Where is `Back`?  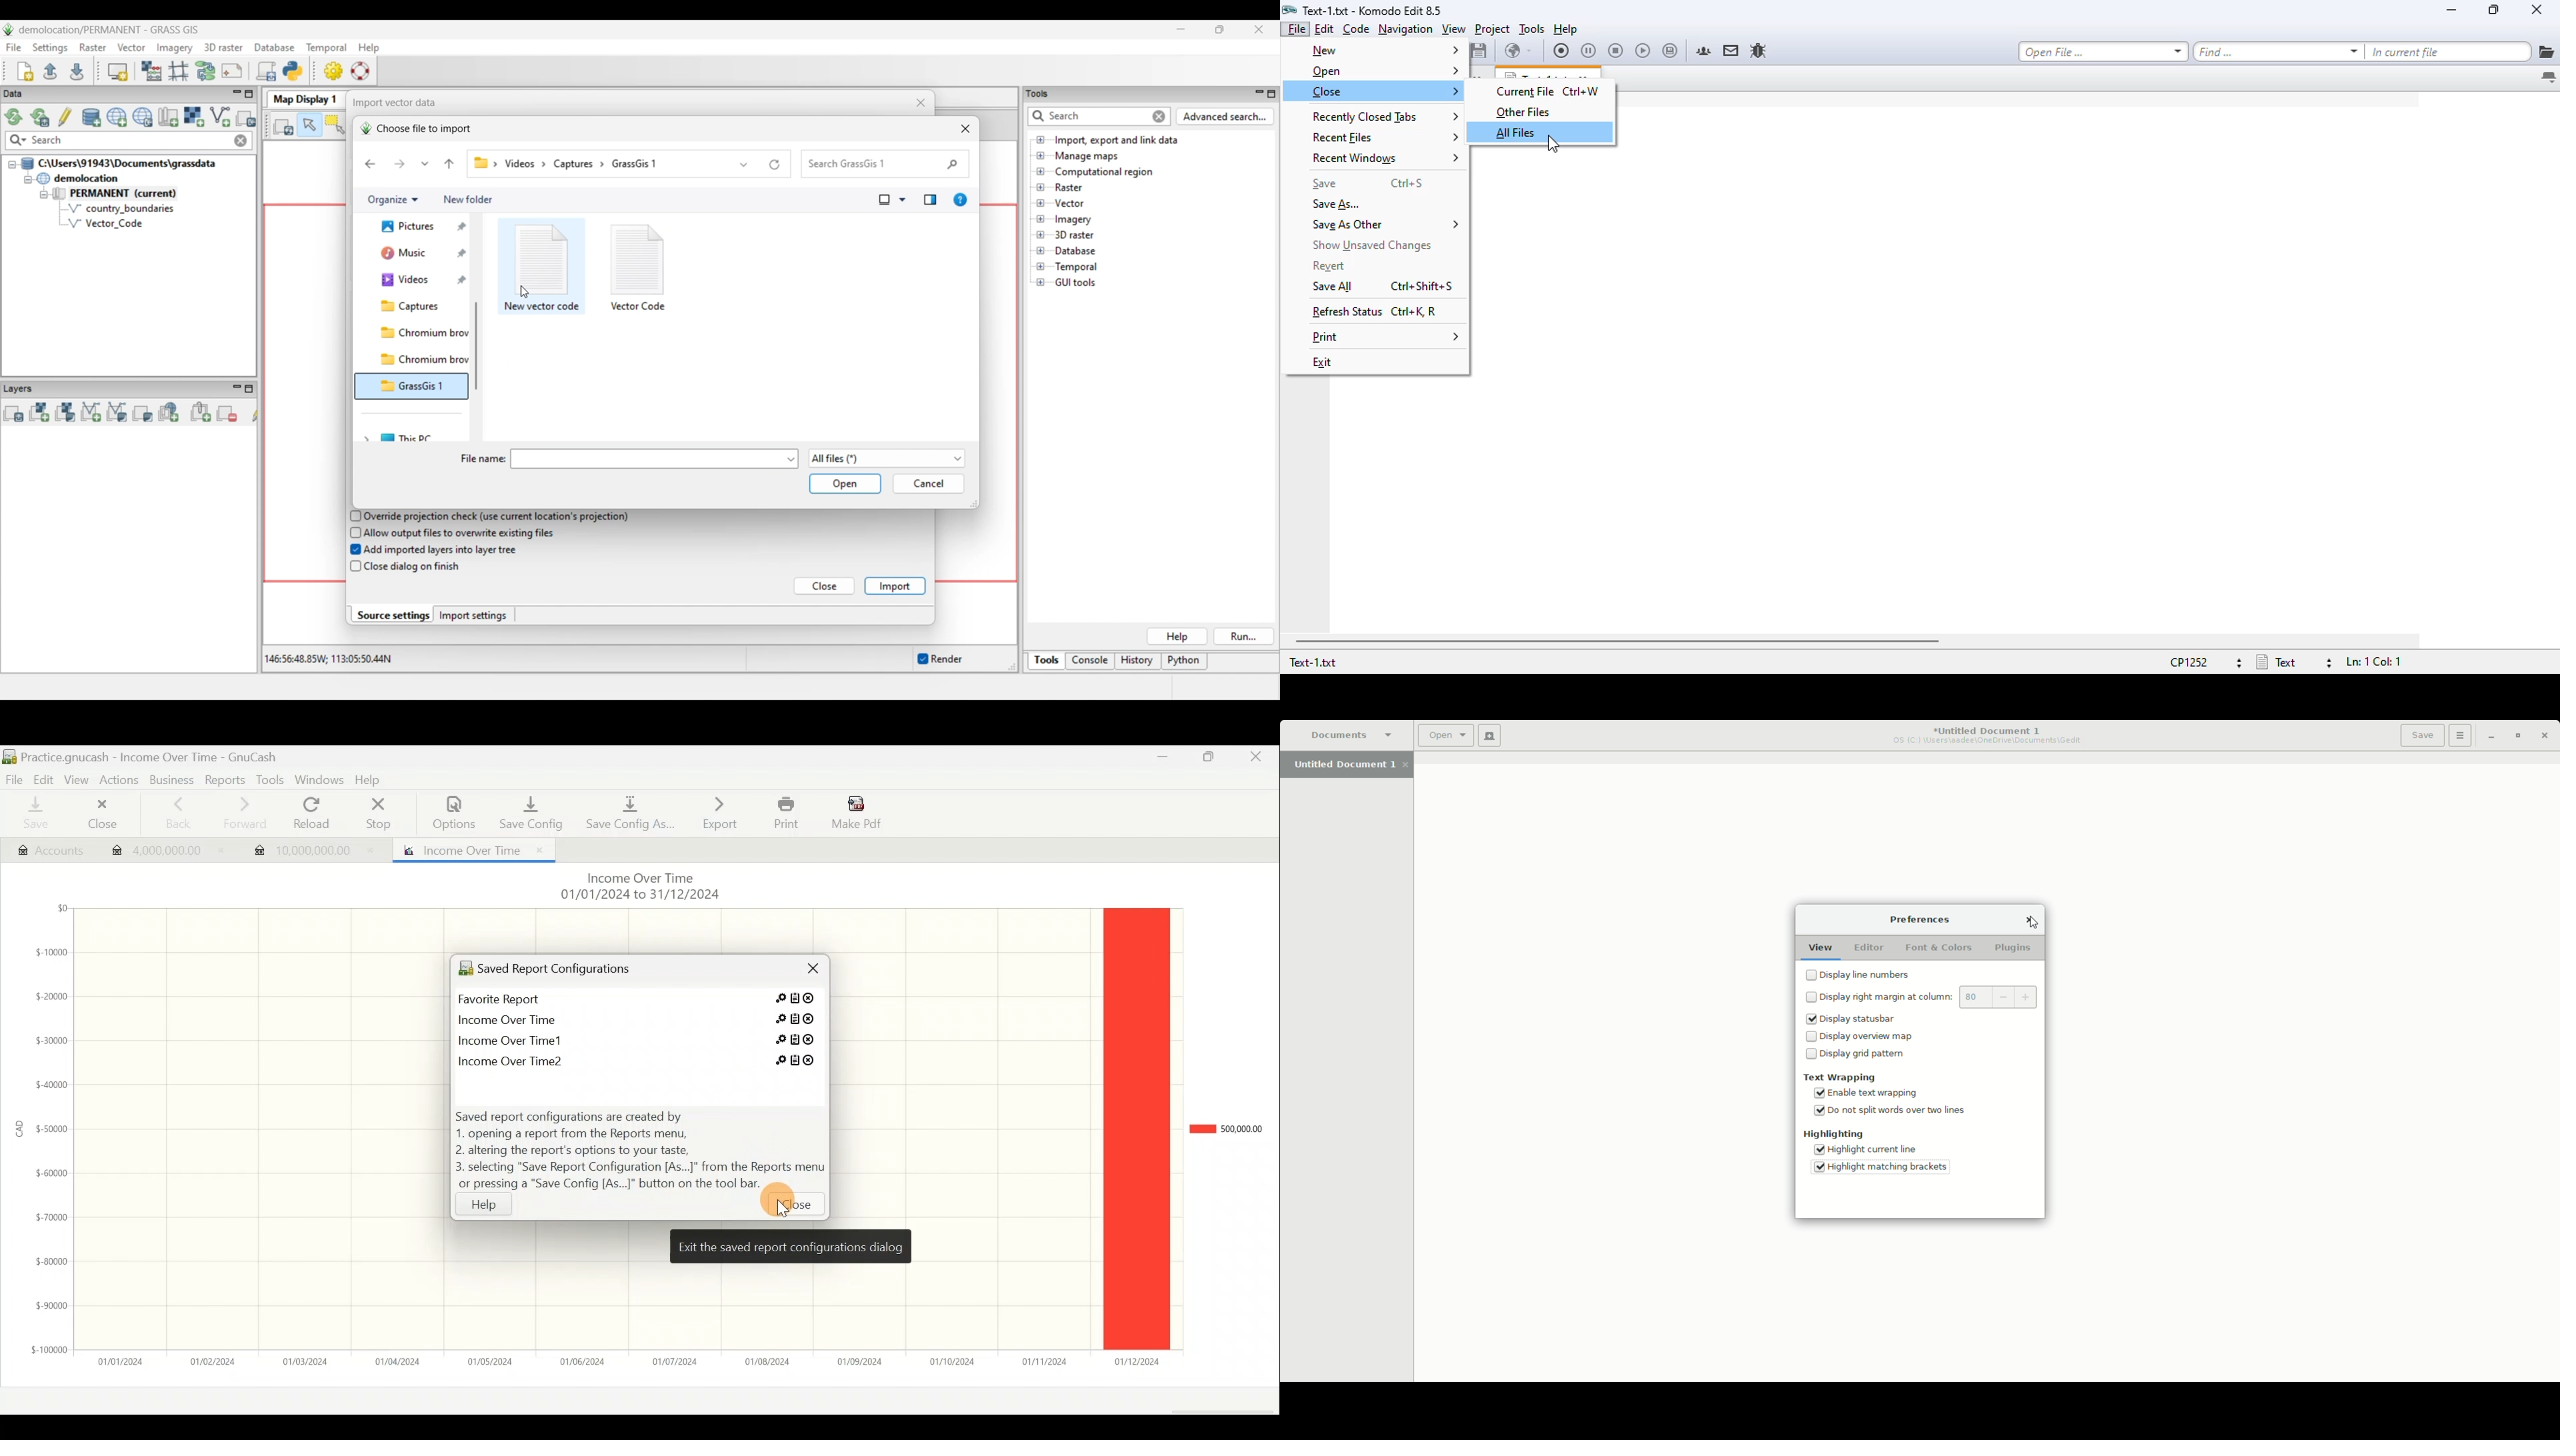
Back is located at coordinates (172, 813).